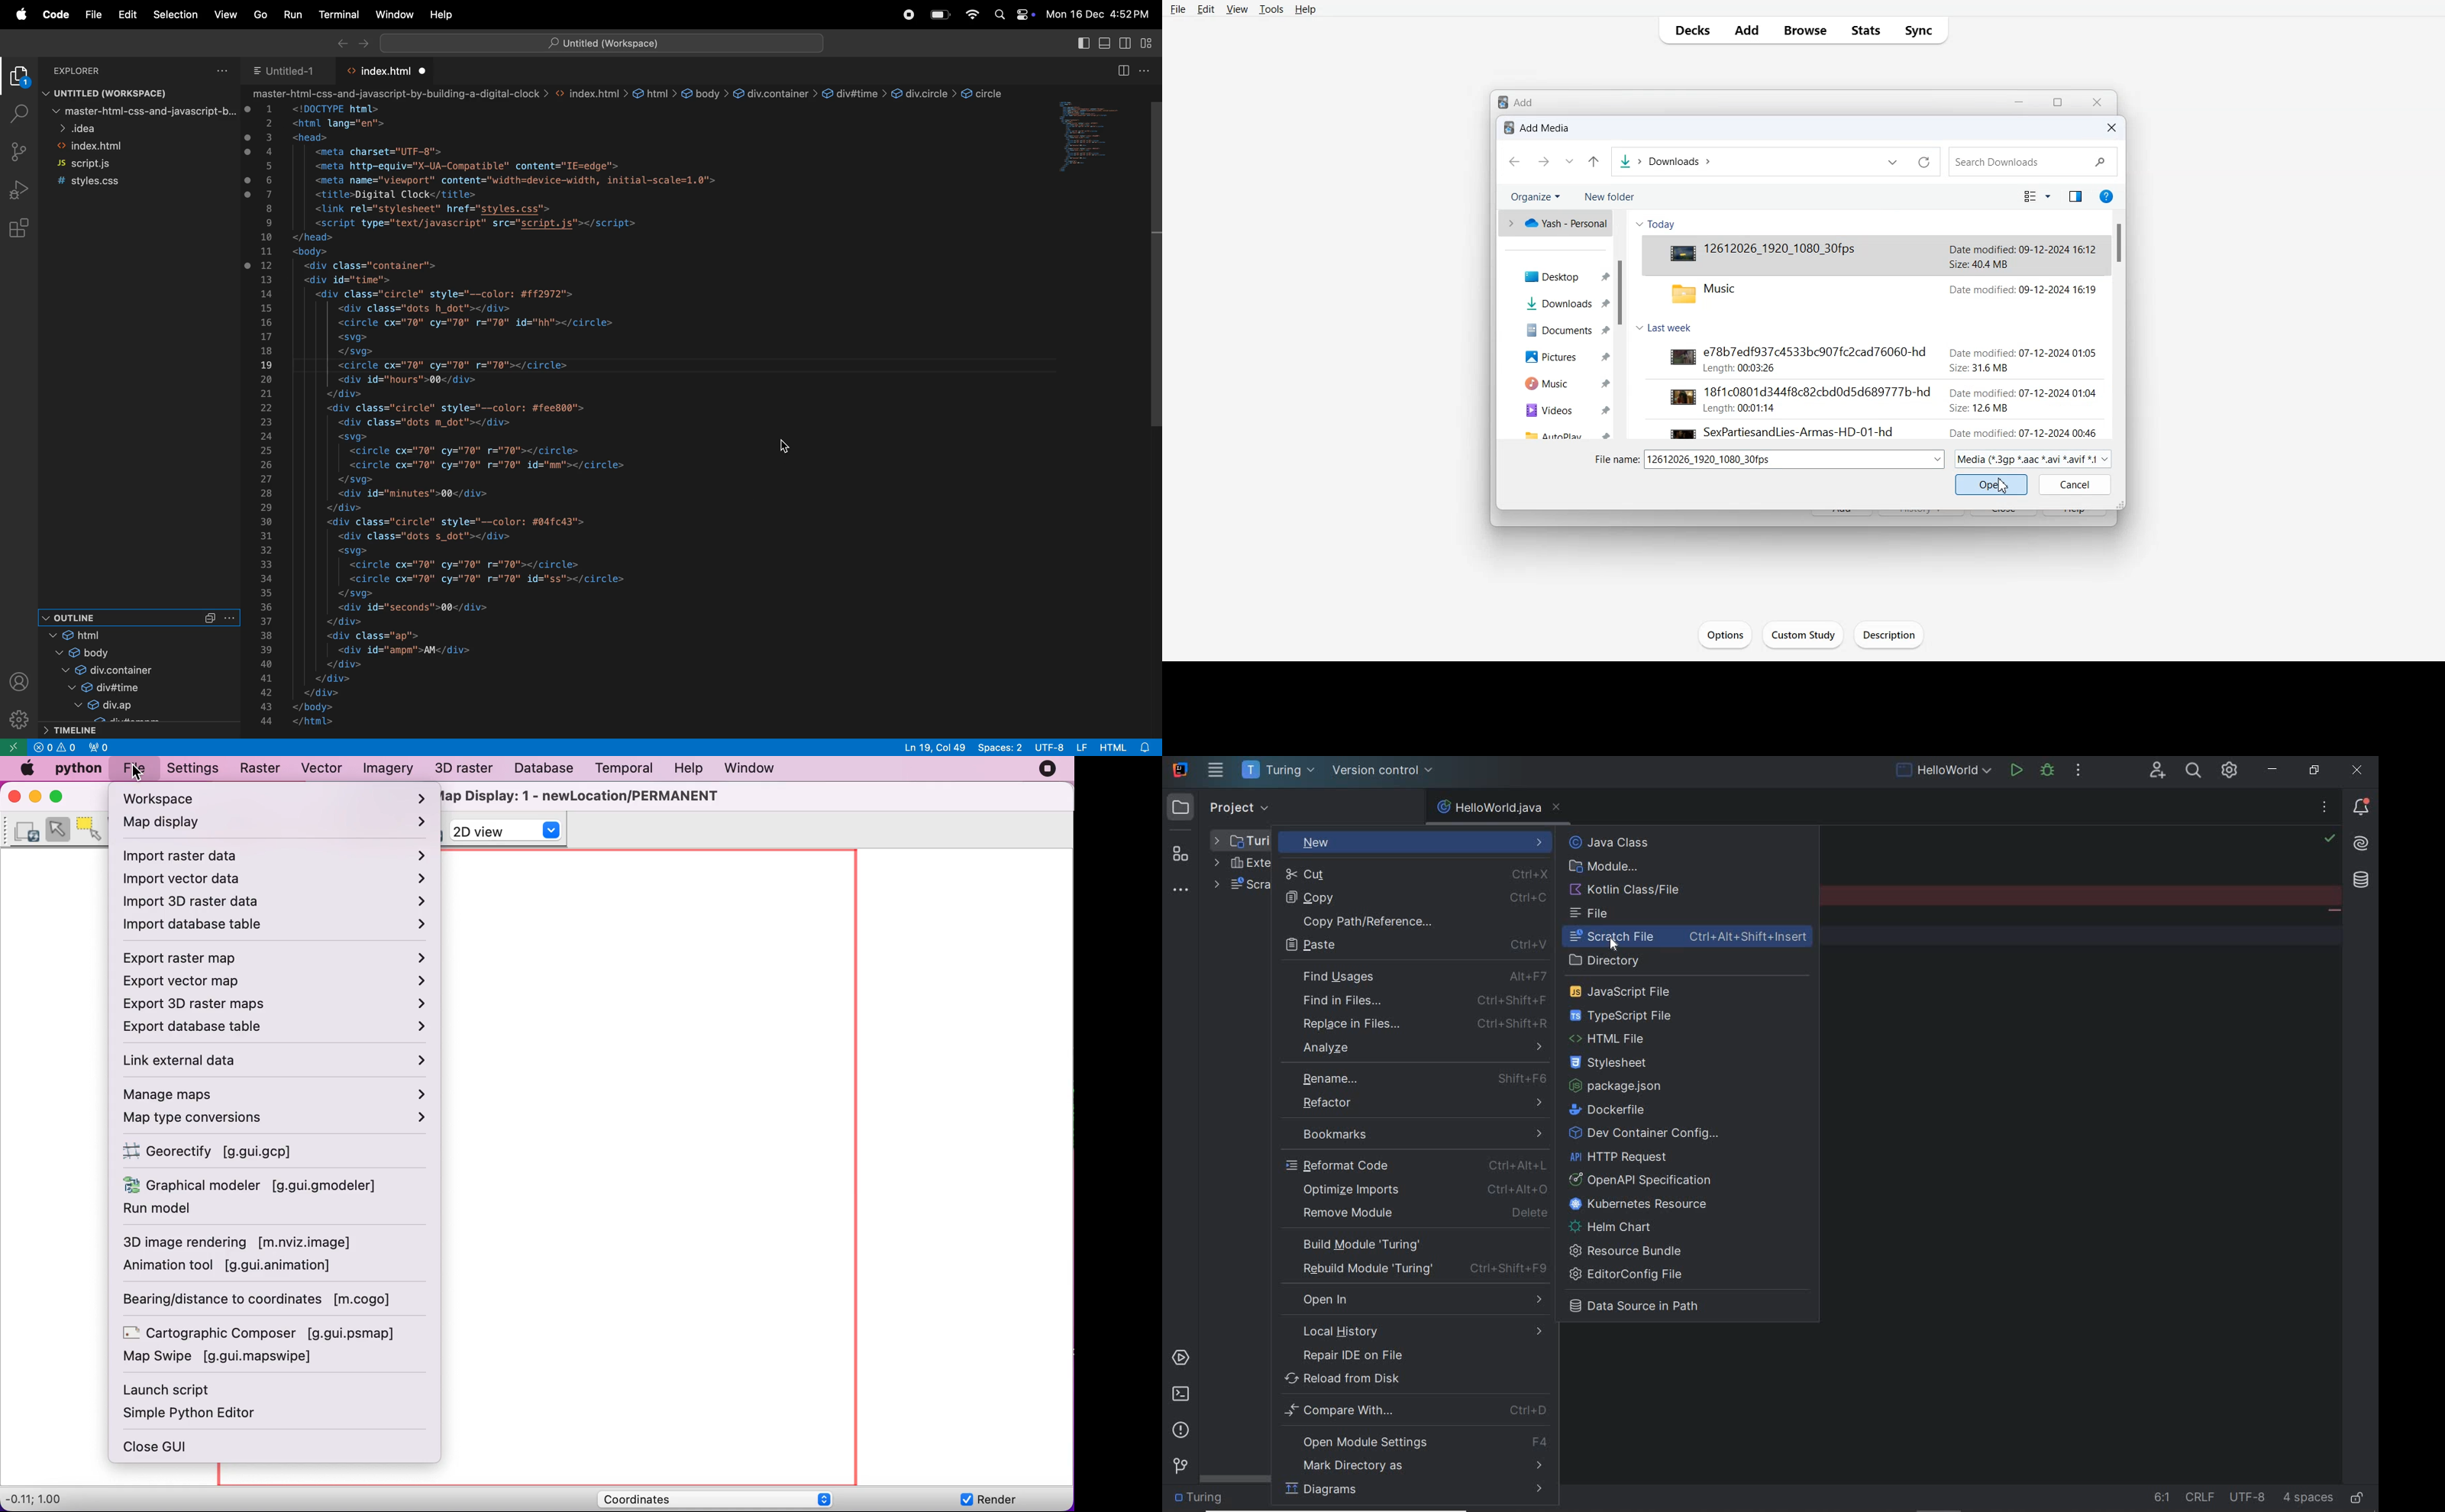 Image resolution: width=2464 pixels, height=1512 pixels. I want to click on toggle primary side bar, so click(1083, 44).